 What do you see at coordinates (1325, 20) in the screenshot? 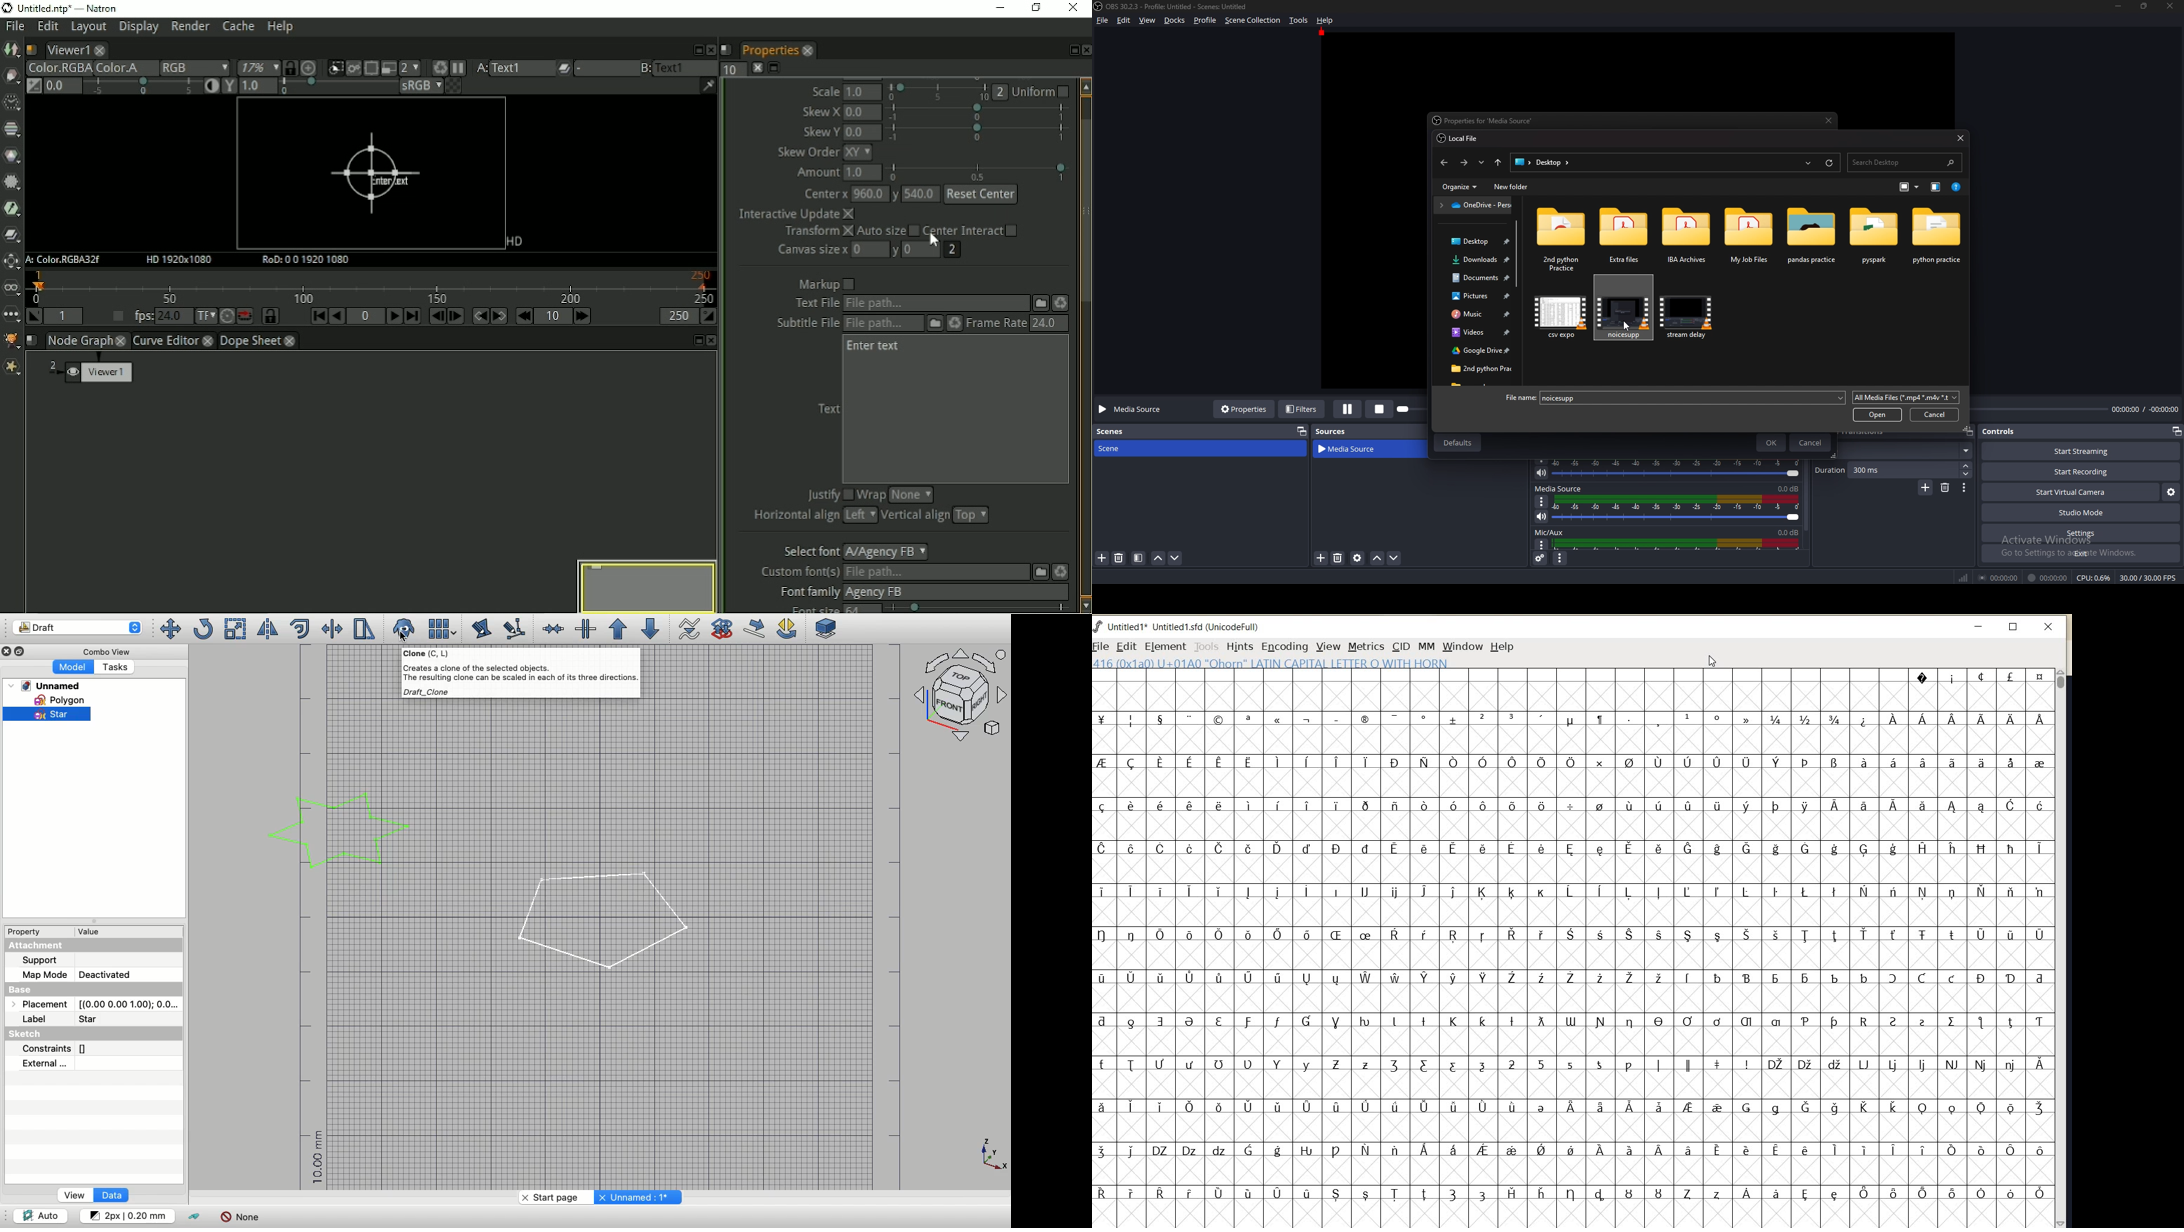
I see `help` at bounding box center [1325, 20].